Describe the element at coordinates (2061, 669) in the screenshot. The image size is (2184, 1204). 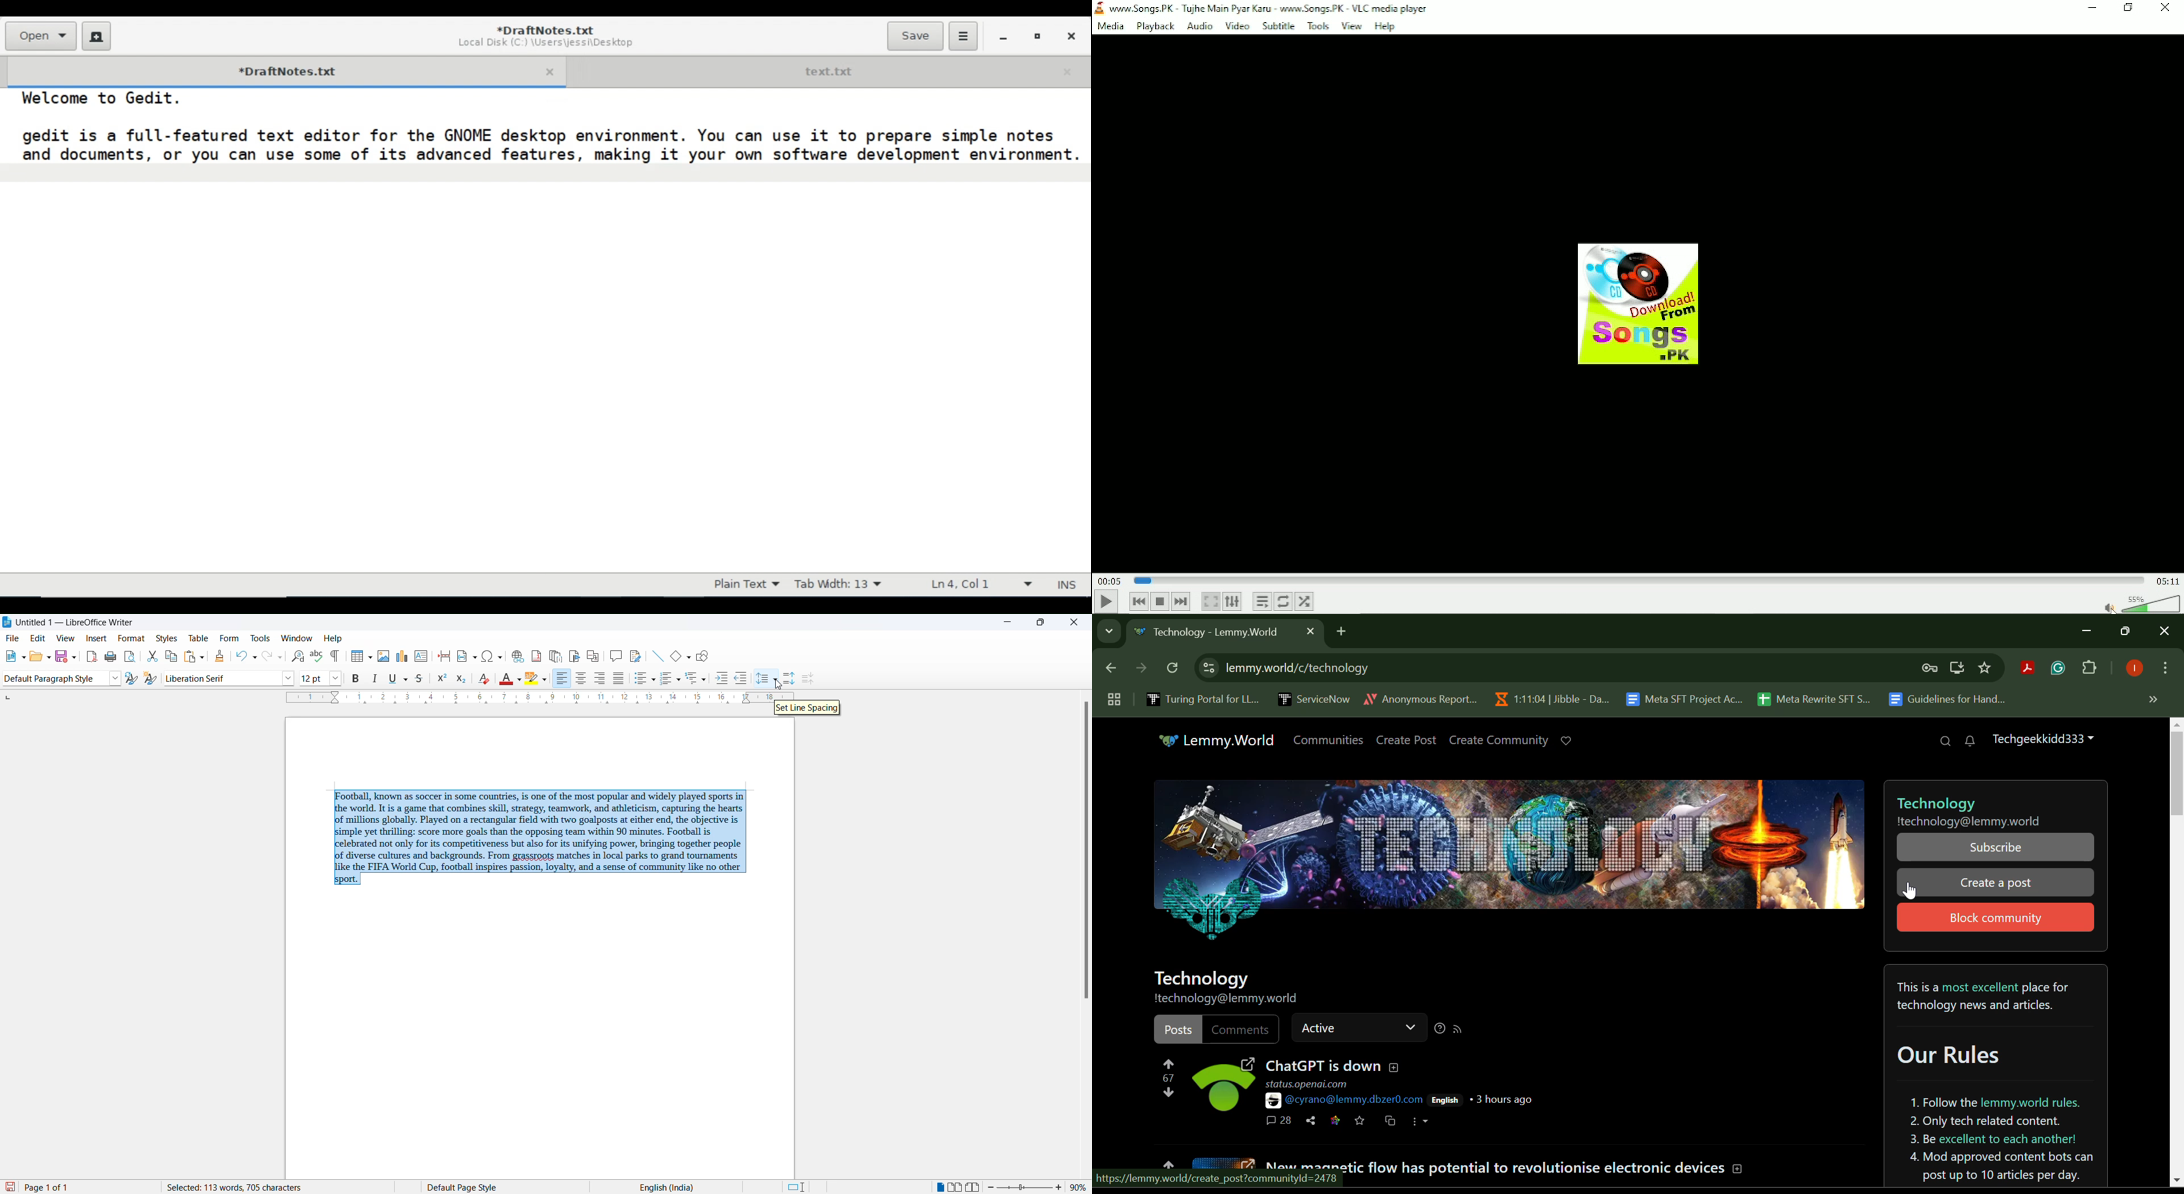
I see `Browser Extension` at that location.